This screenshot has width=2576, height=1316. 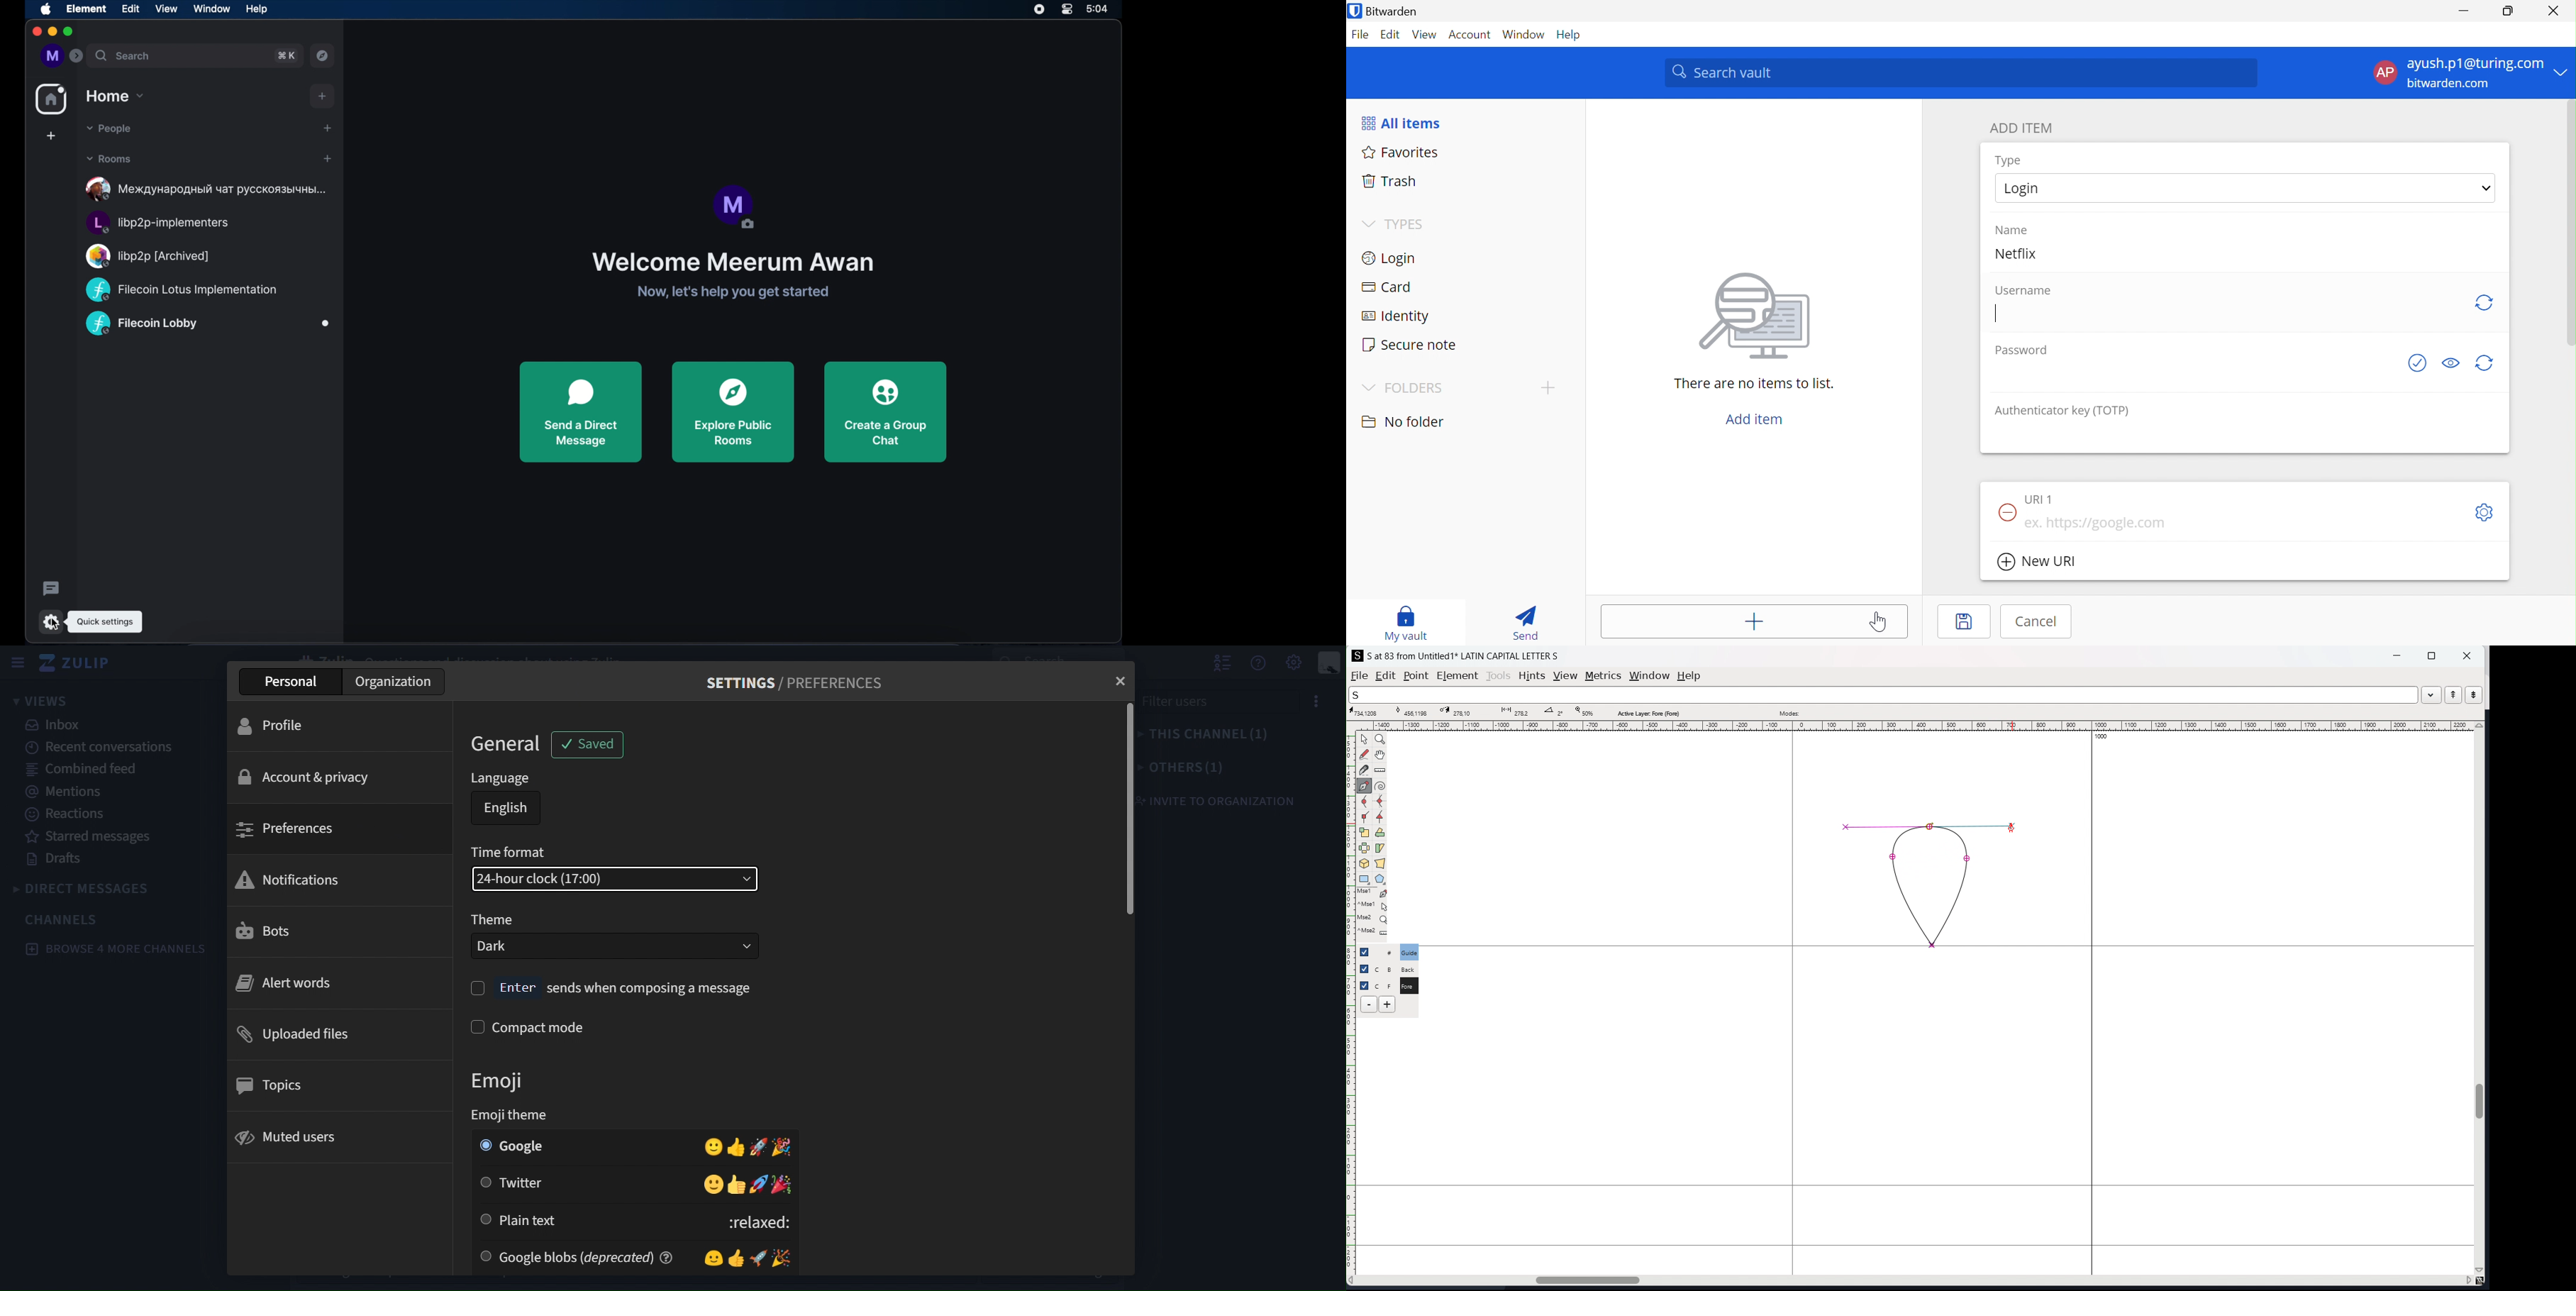 What do you see at coordinates (1757, 419) in the screenshot?
I see `Add item` at bounding box center [1757, 419].